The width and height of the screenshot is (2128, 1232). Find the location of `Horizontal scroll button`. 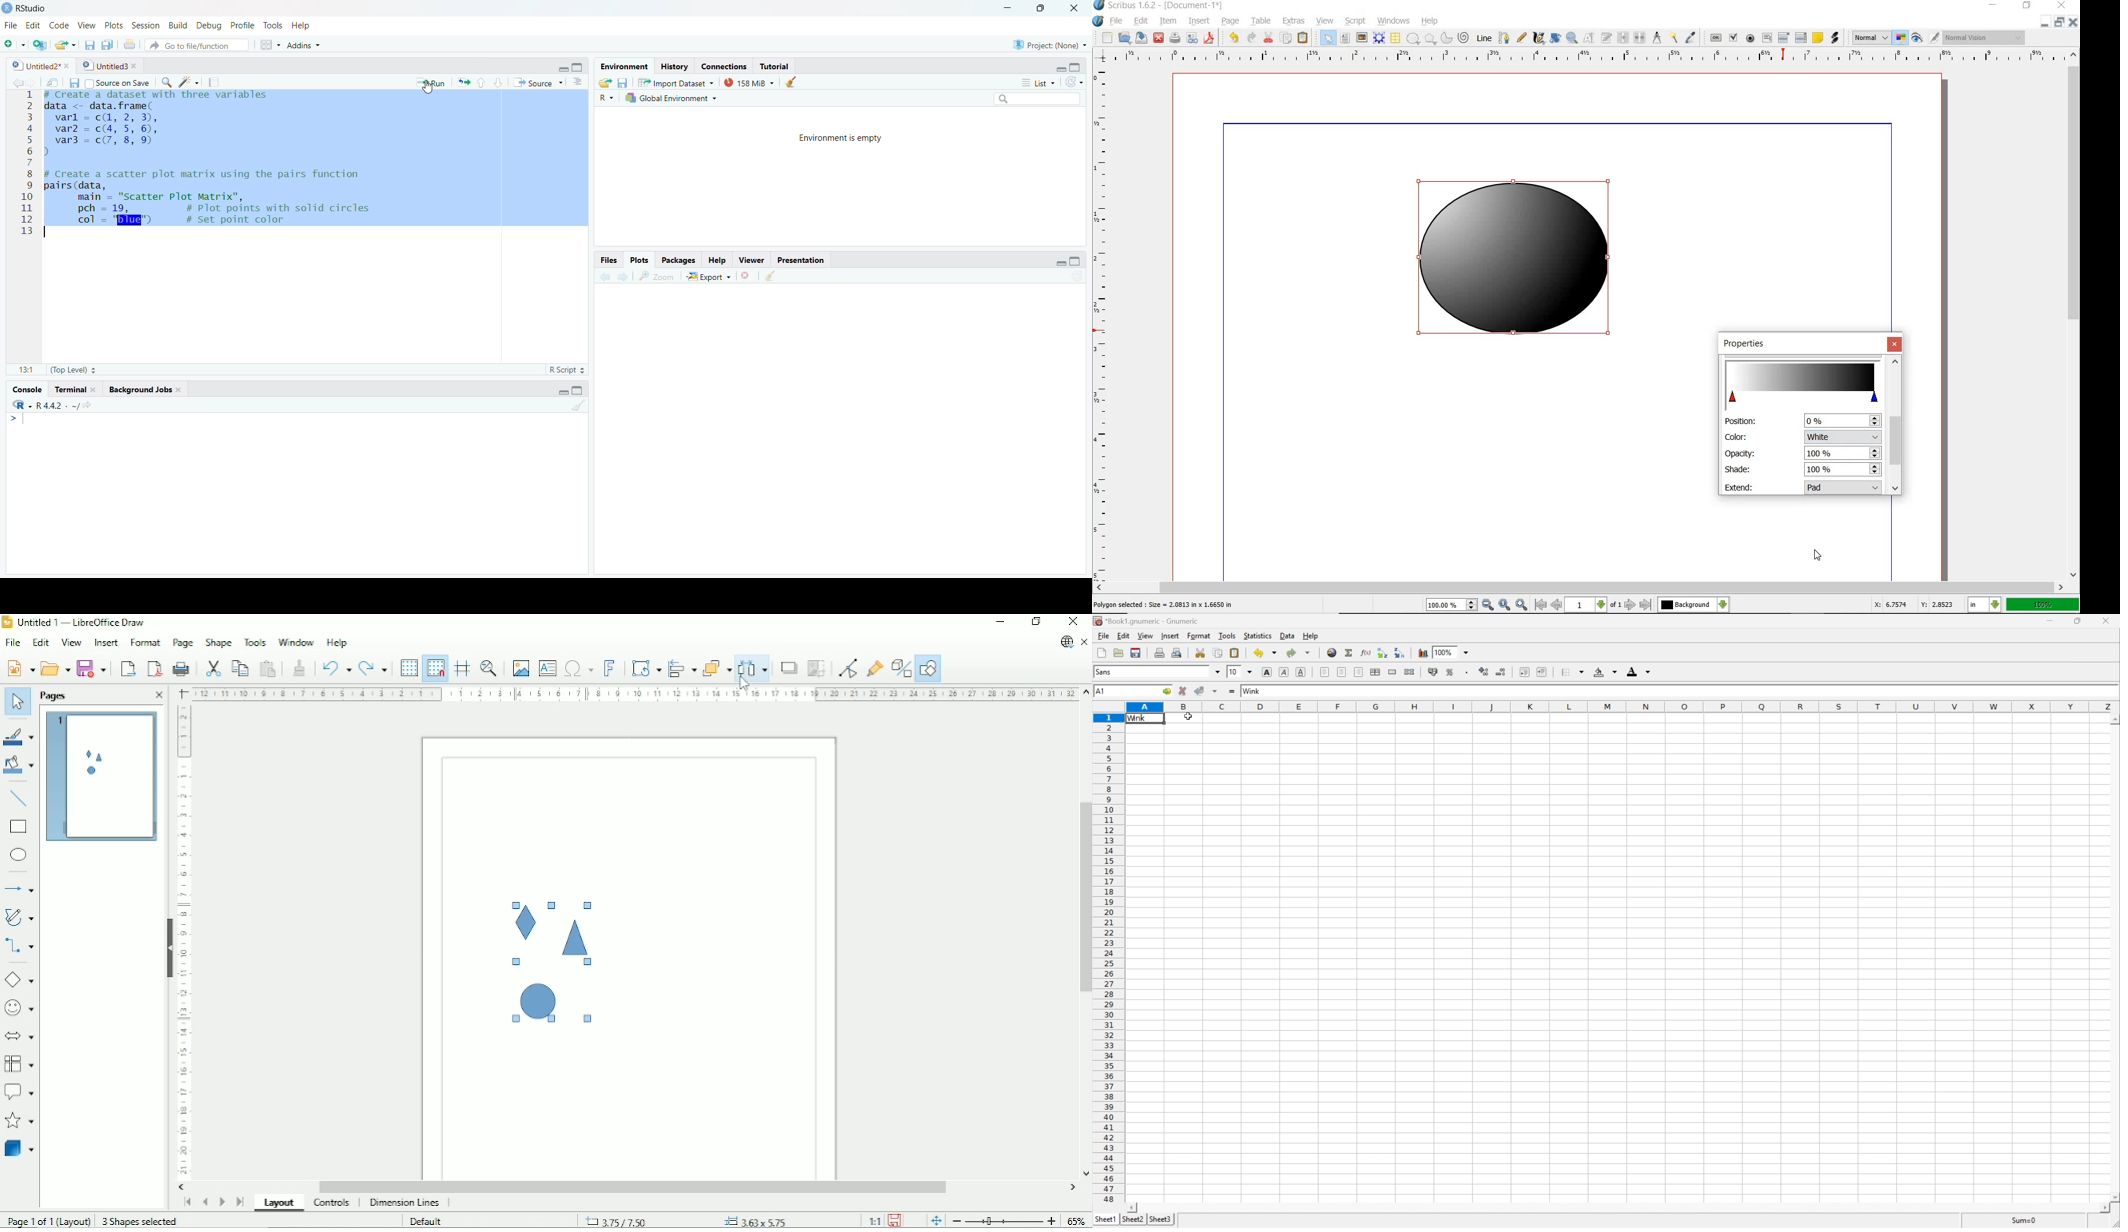

Horizontal scroll button is located at coordinates (182, 1187).